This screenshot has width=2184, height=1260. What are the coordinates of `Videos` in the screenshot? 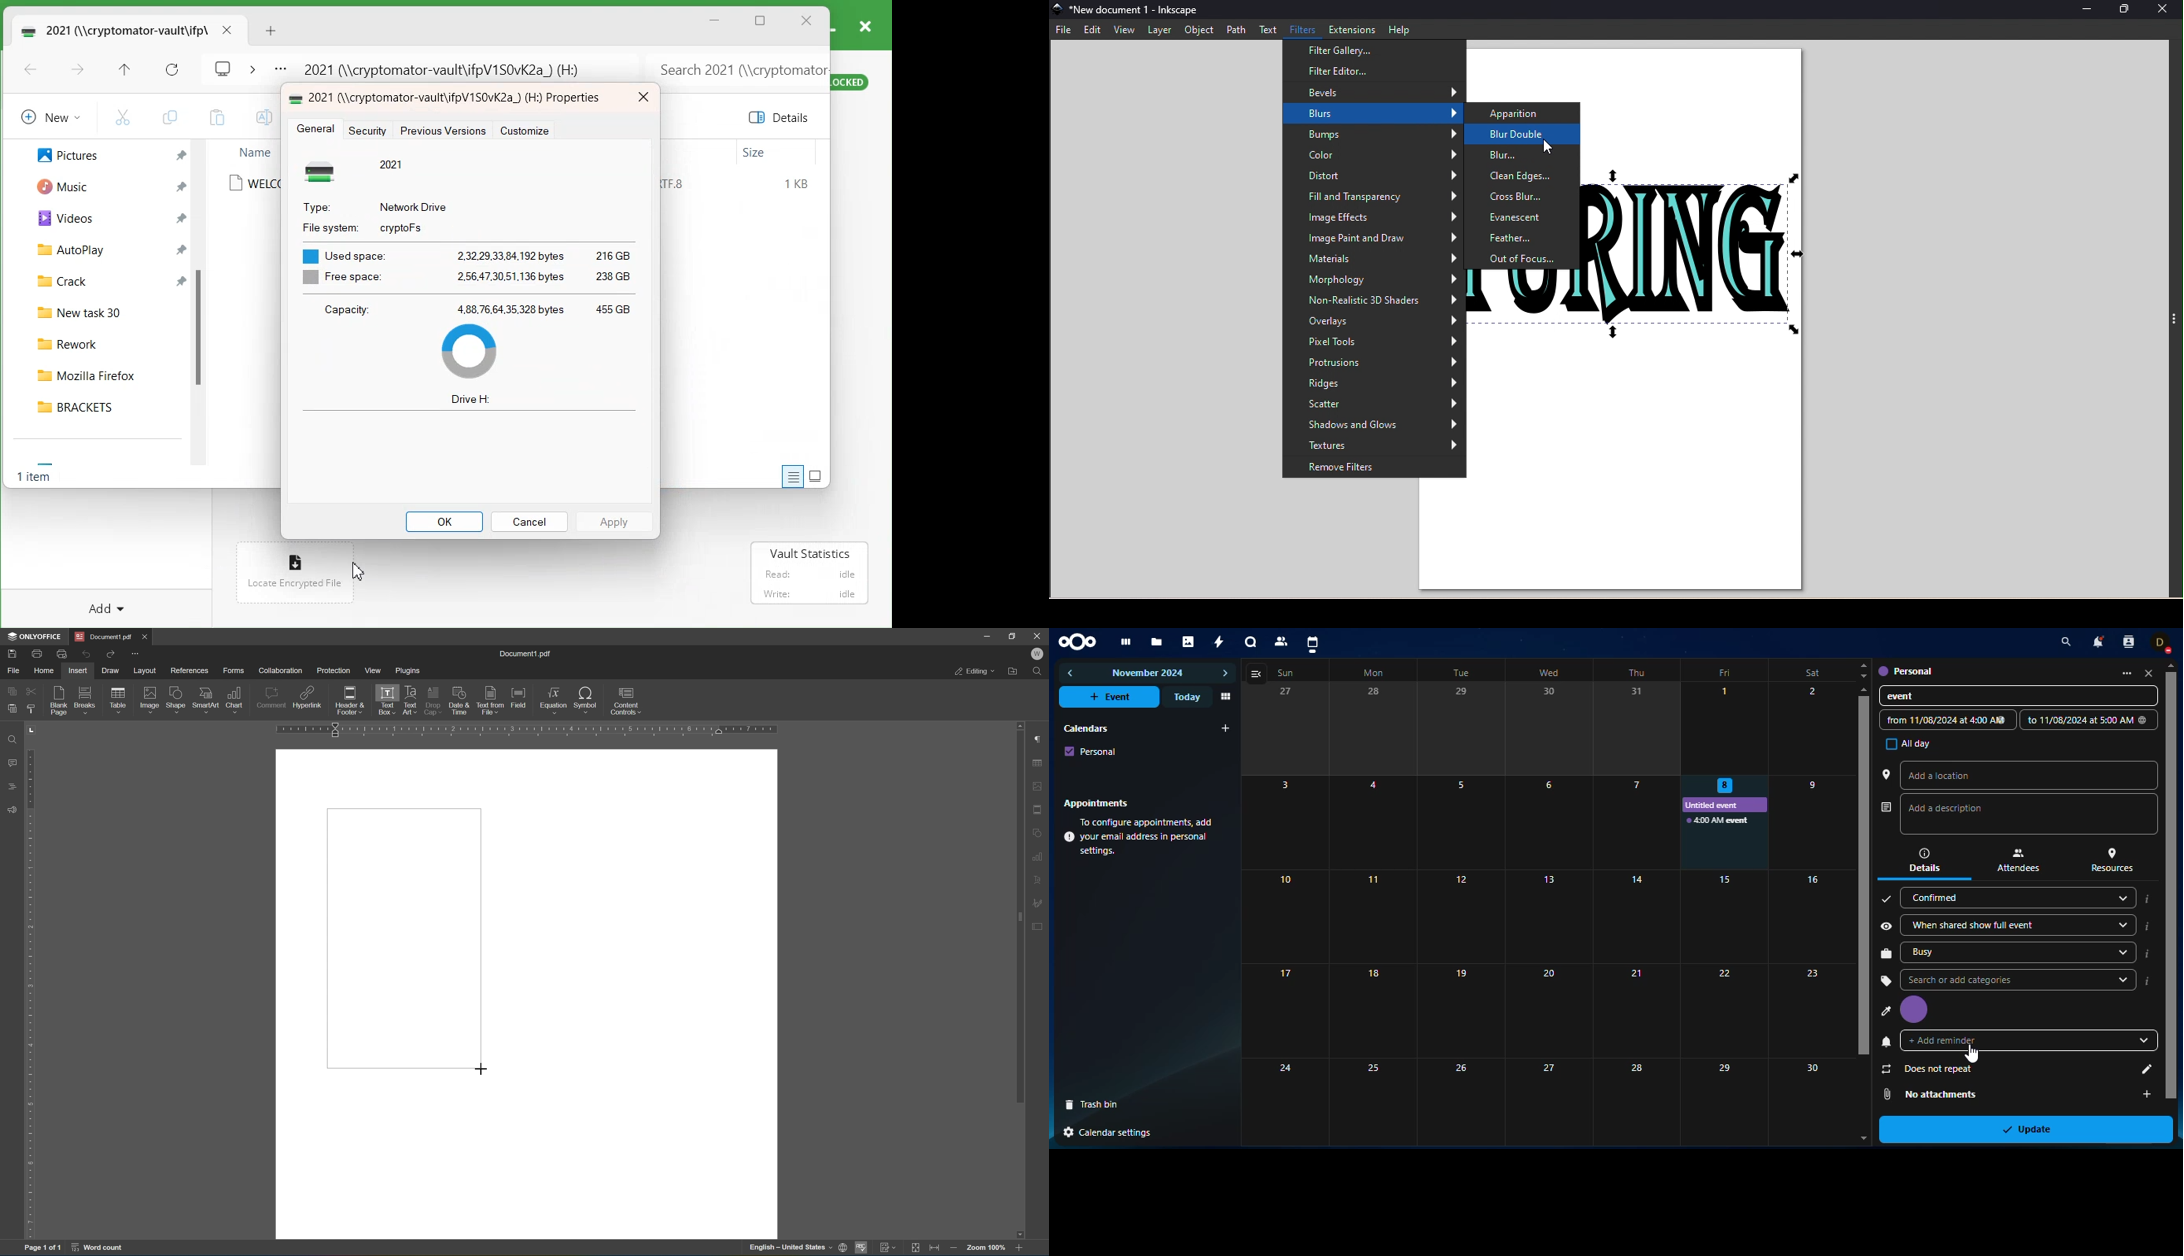 It's located at (59, 217).